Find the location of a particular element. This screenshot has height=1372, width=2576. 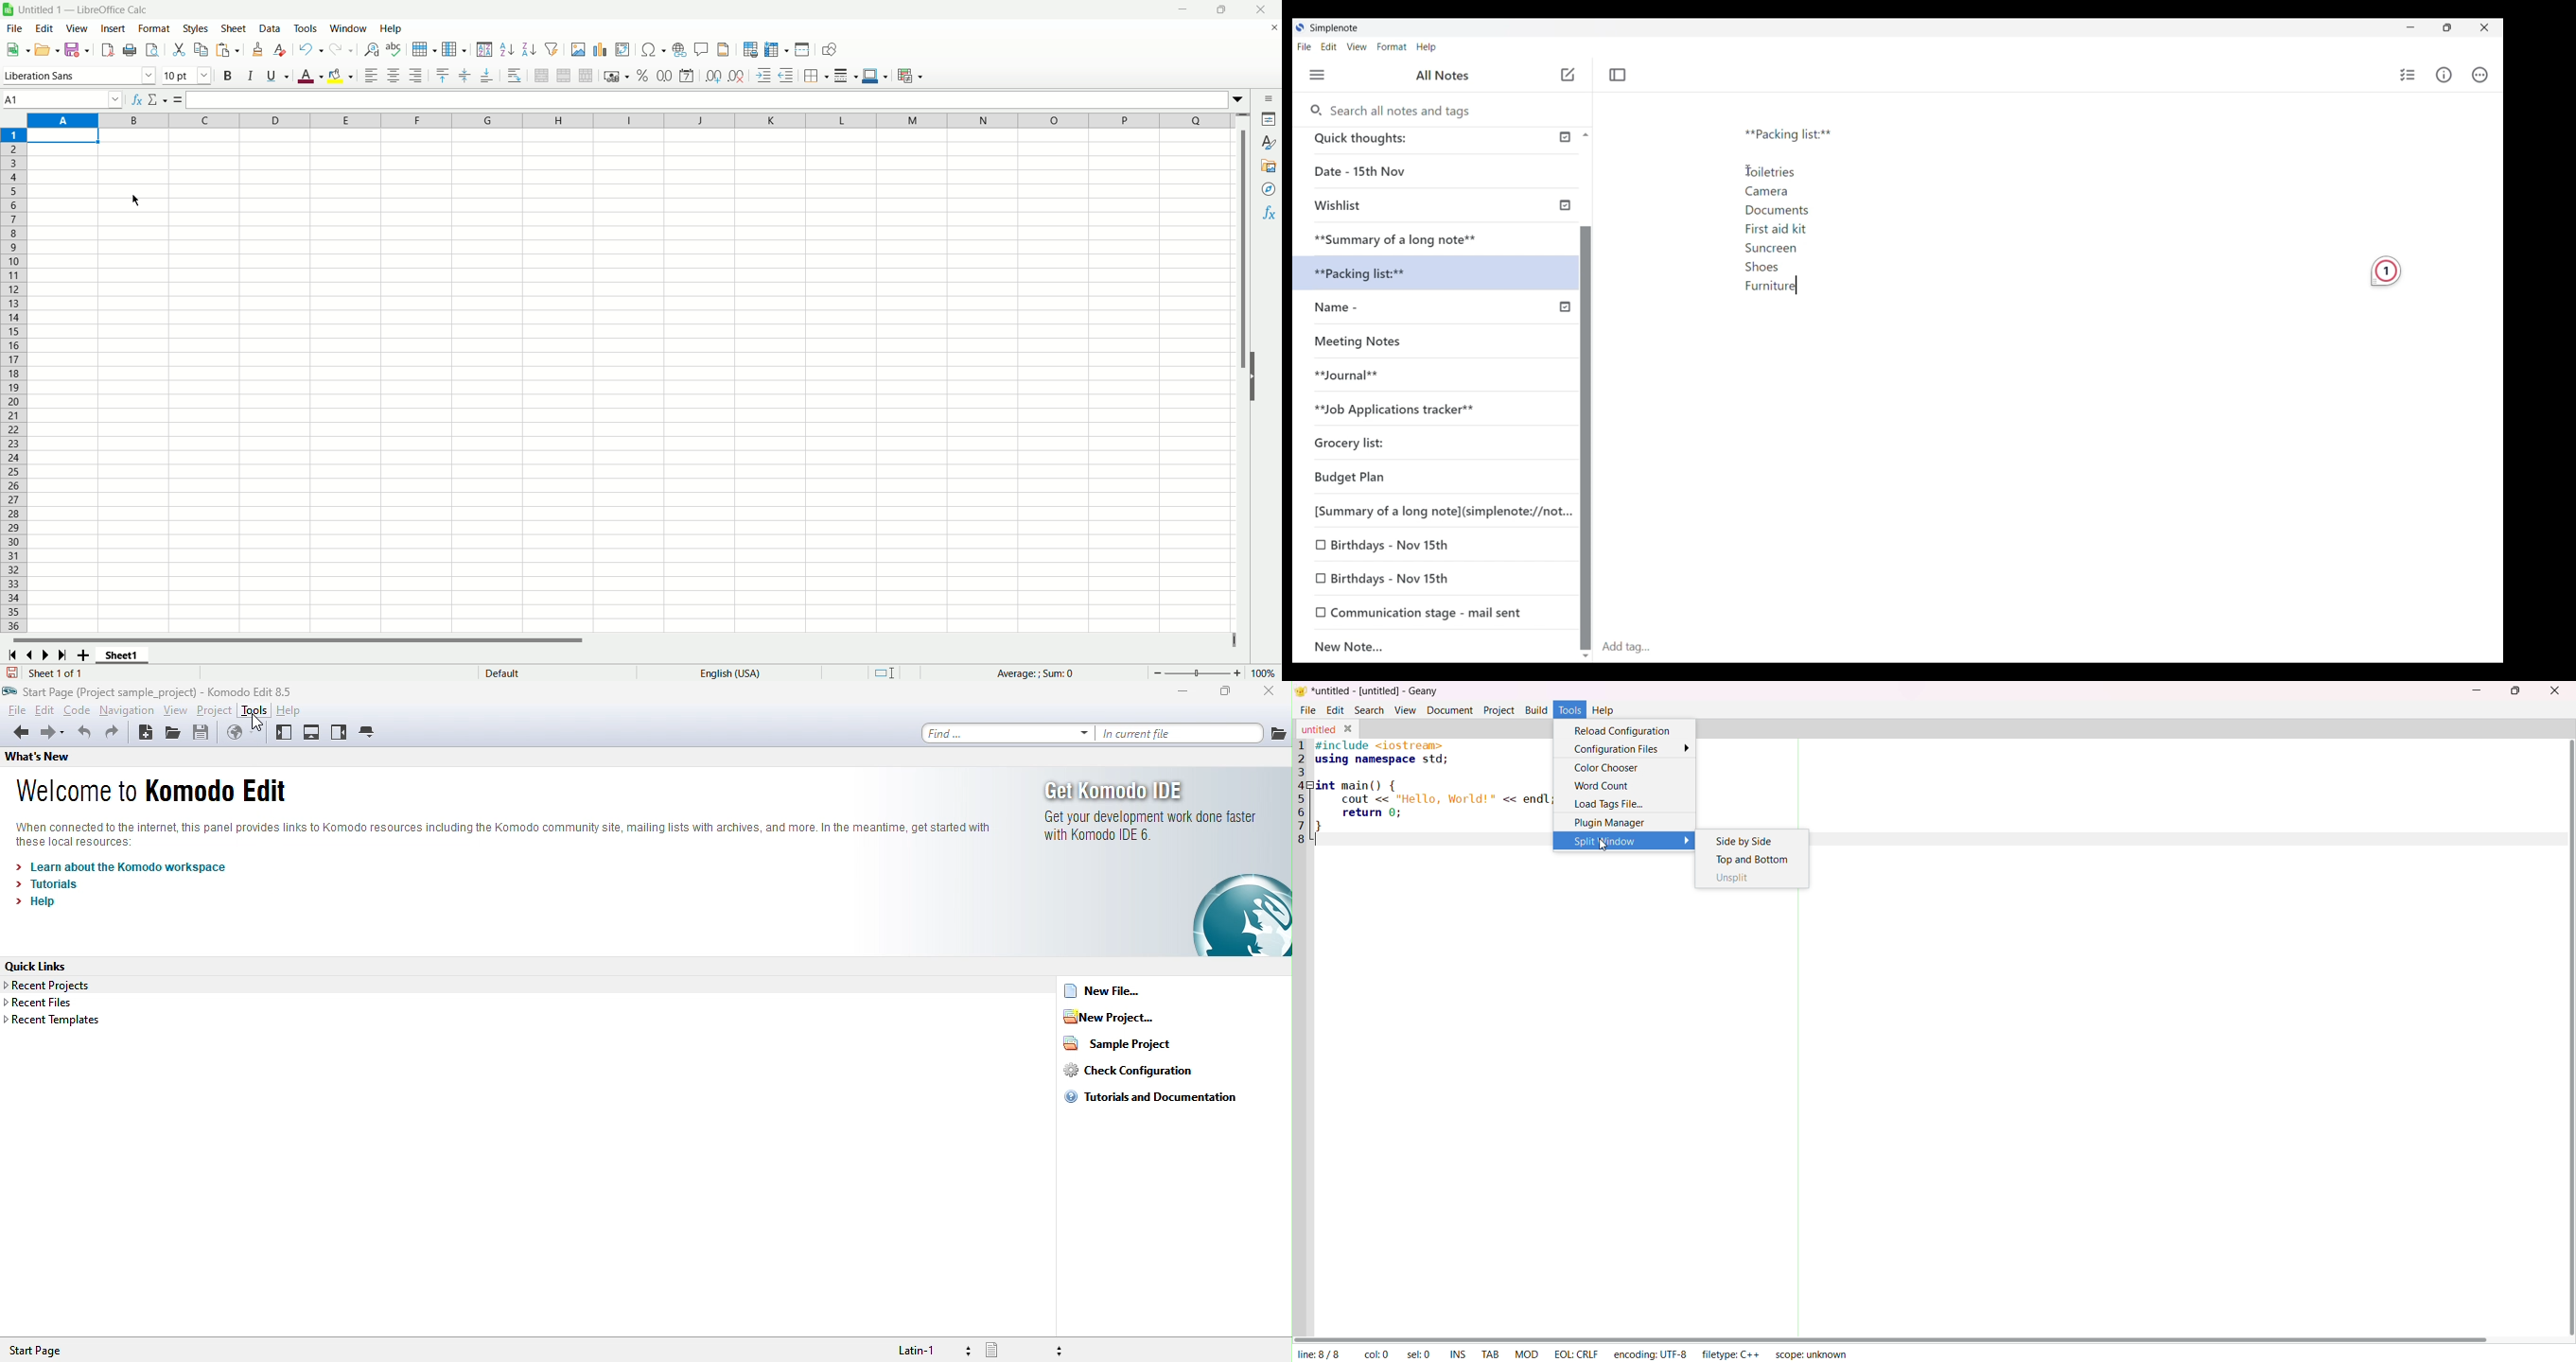

O Birthdays - Nov 15th is located at coordinates (1388, 544).